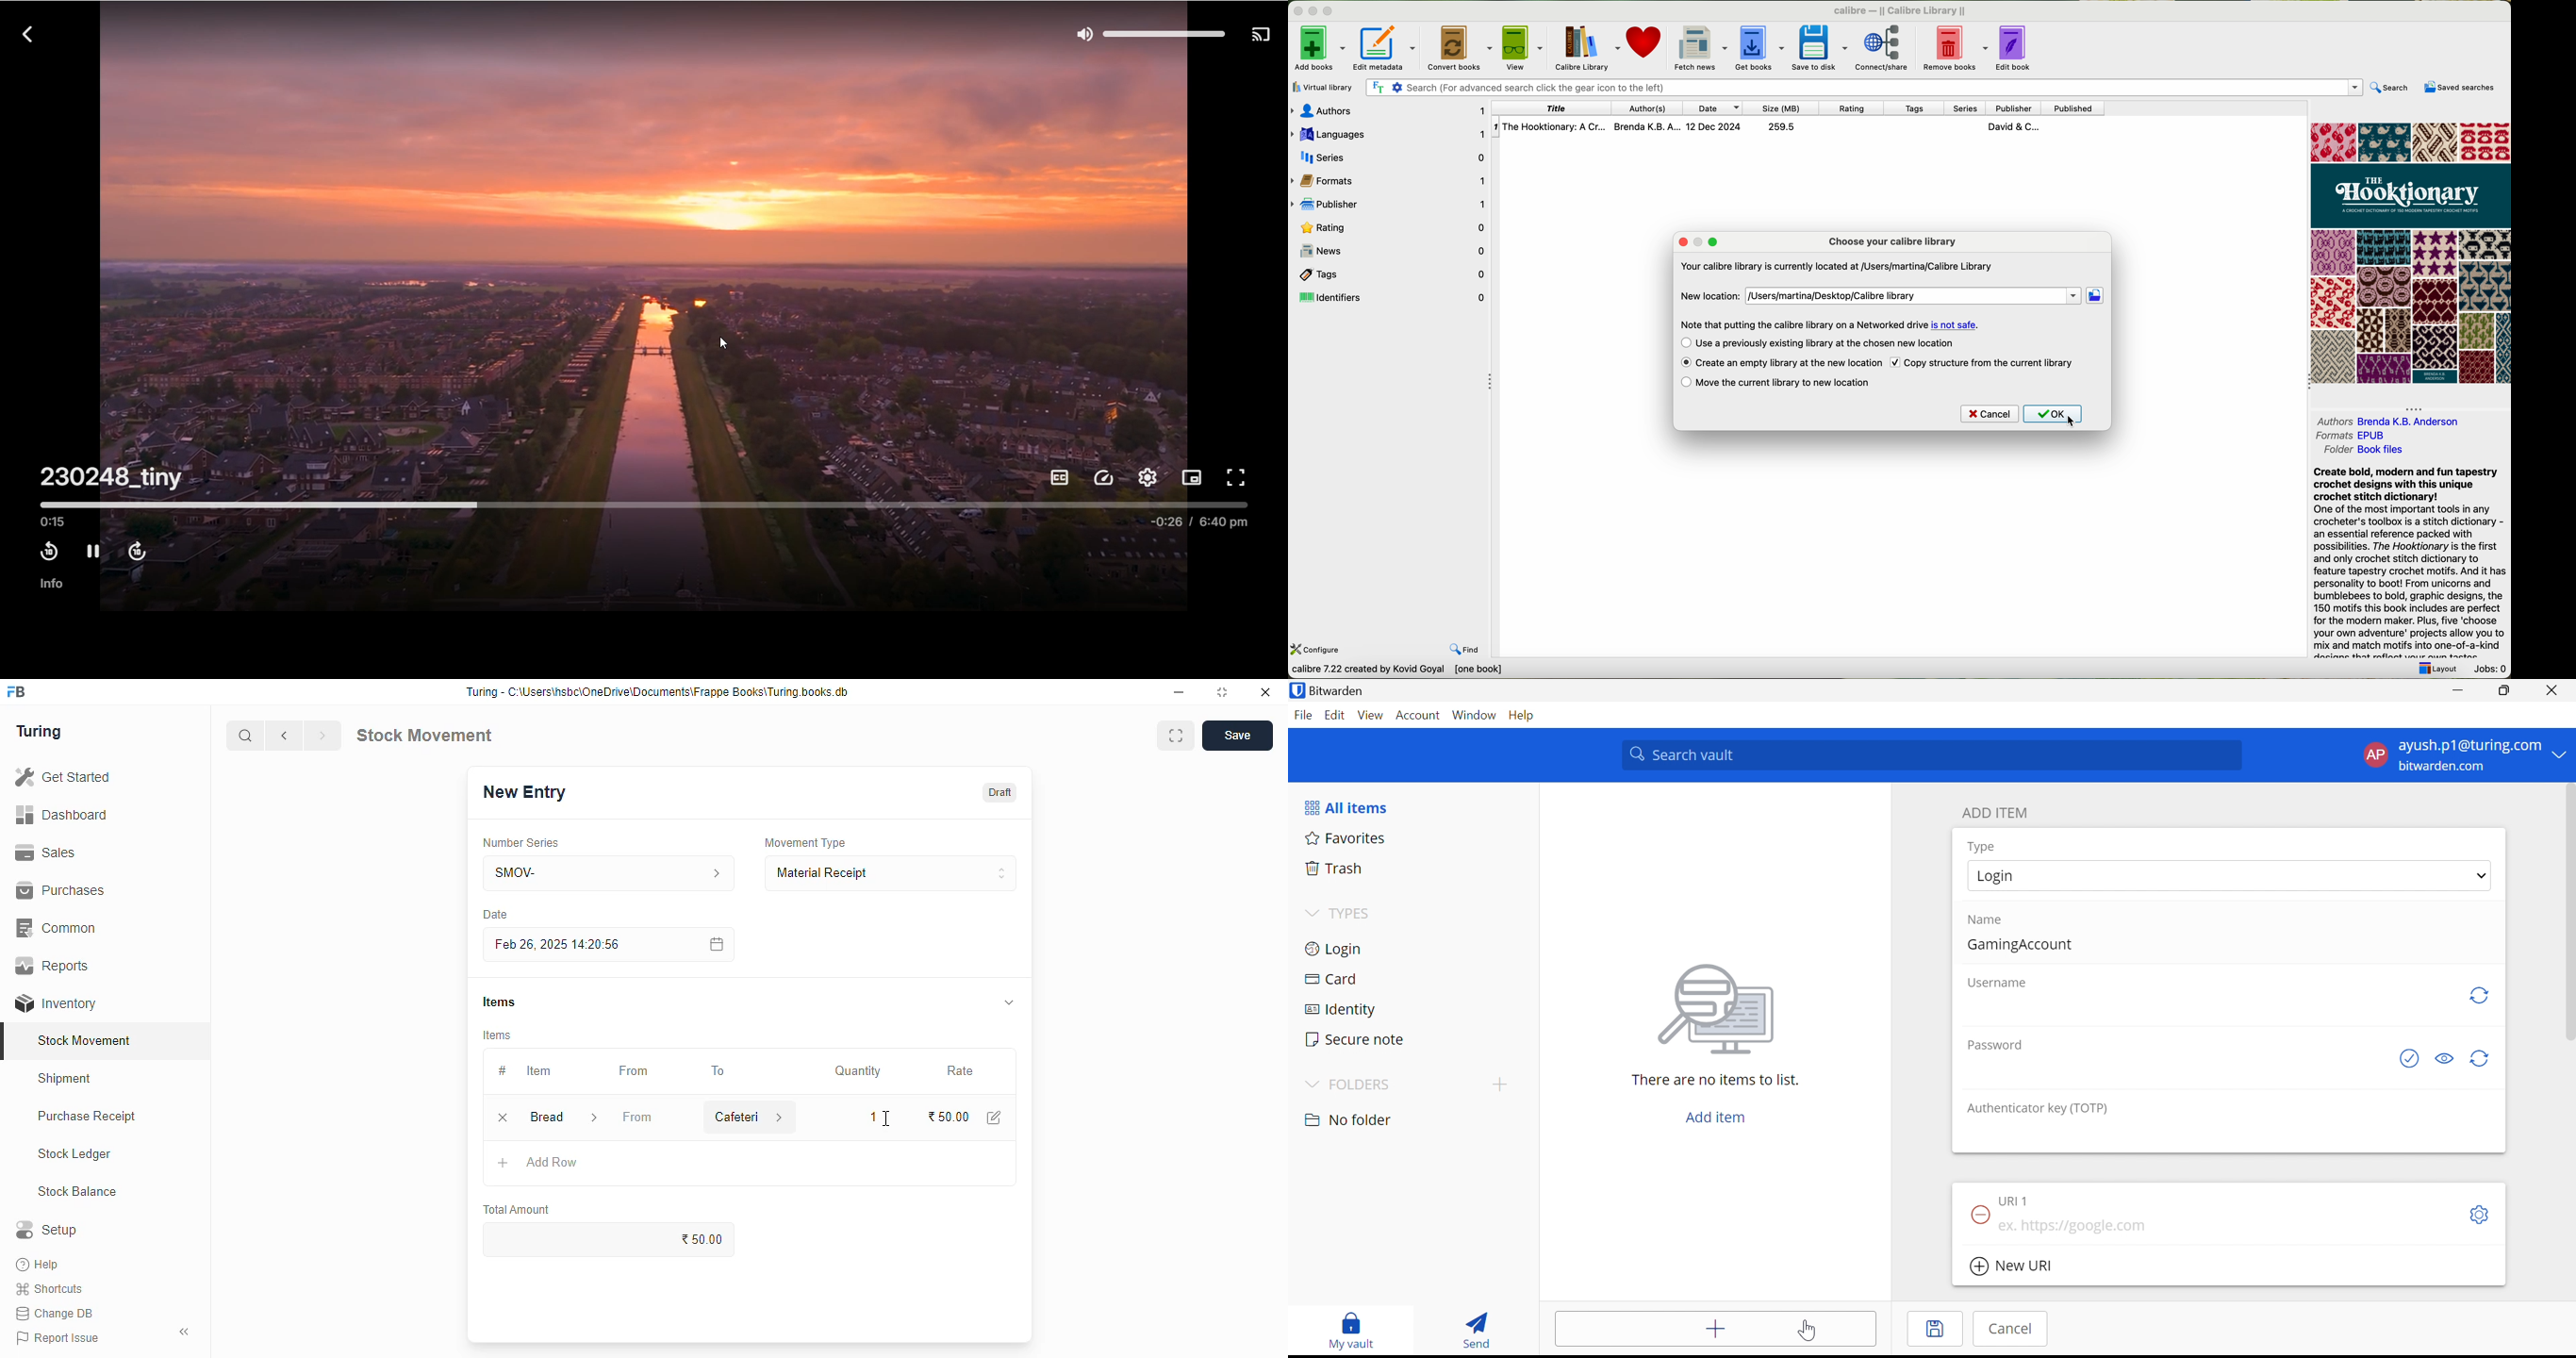 The width and height of the screenshot is (2576, 1372). I want to click on click on create an empty library, so click(1790, 362).